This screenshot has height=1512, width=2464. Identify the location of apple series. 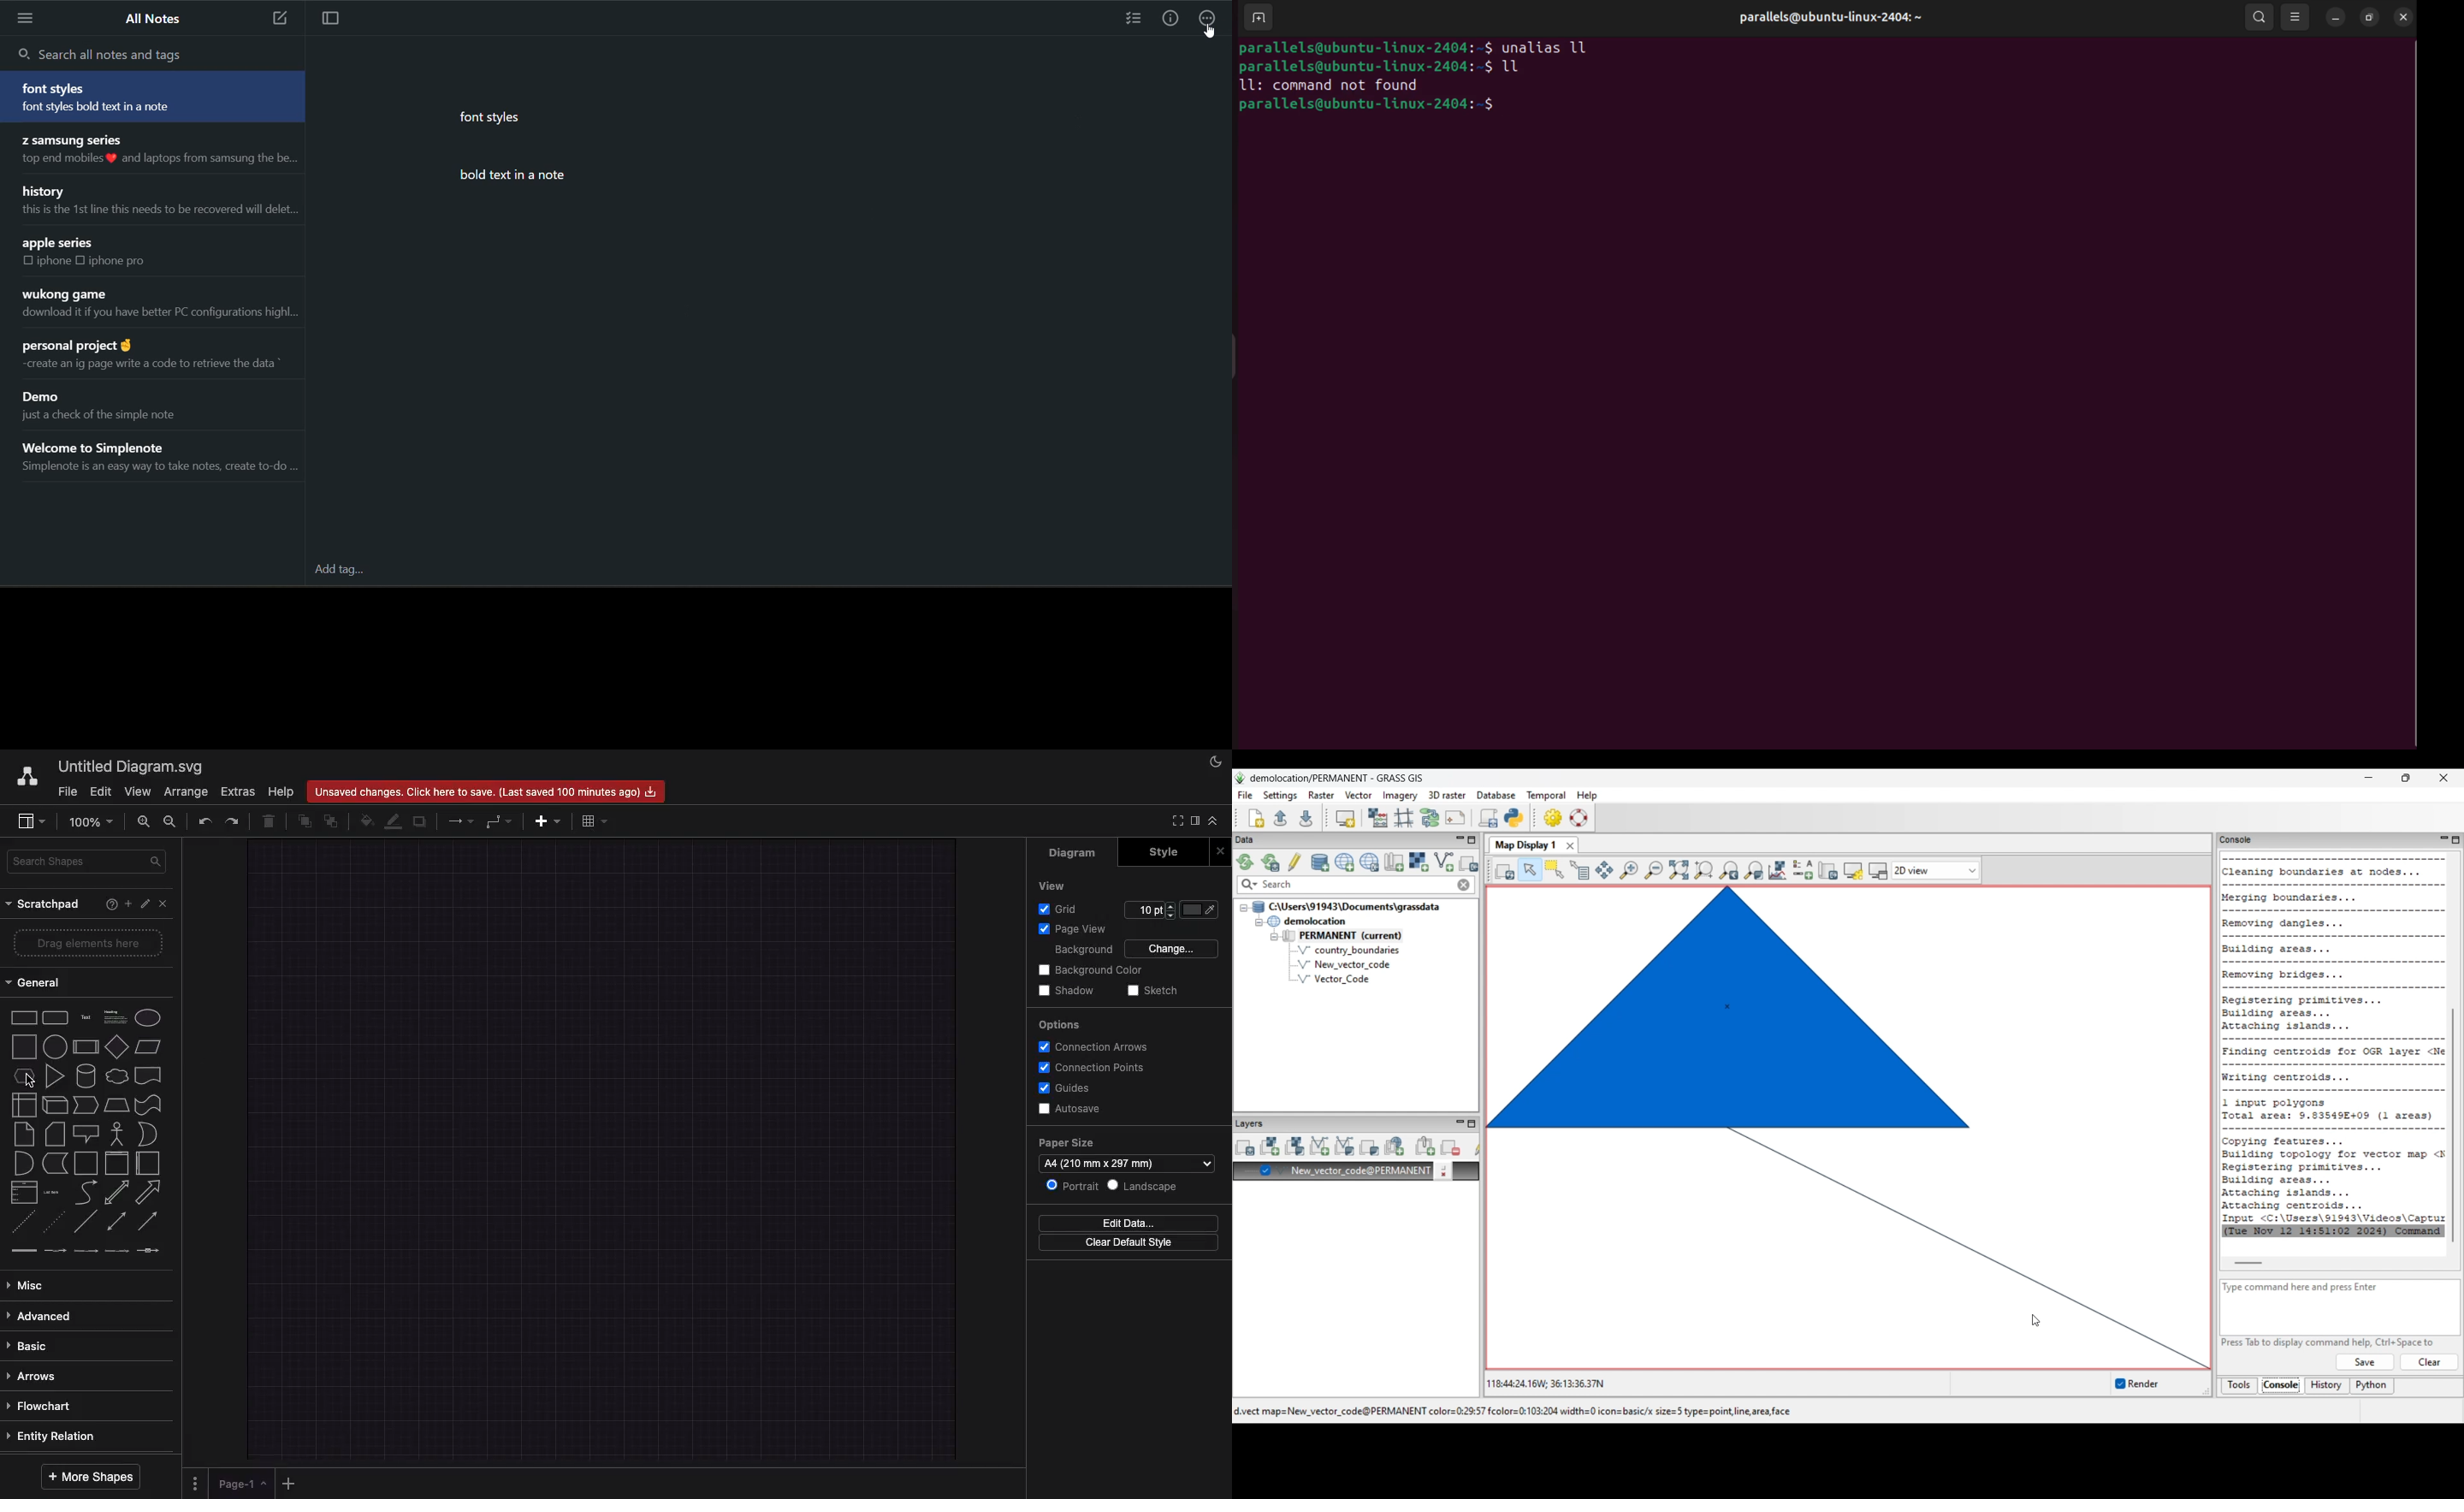
(59, 243).